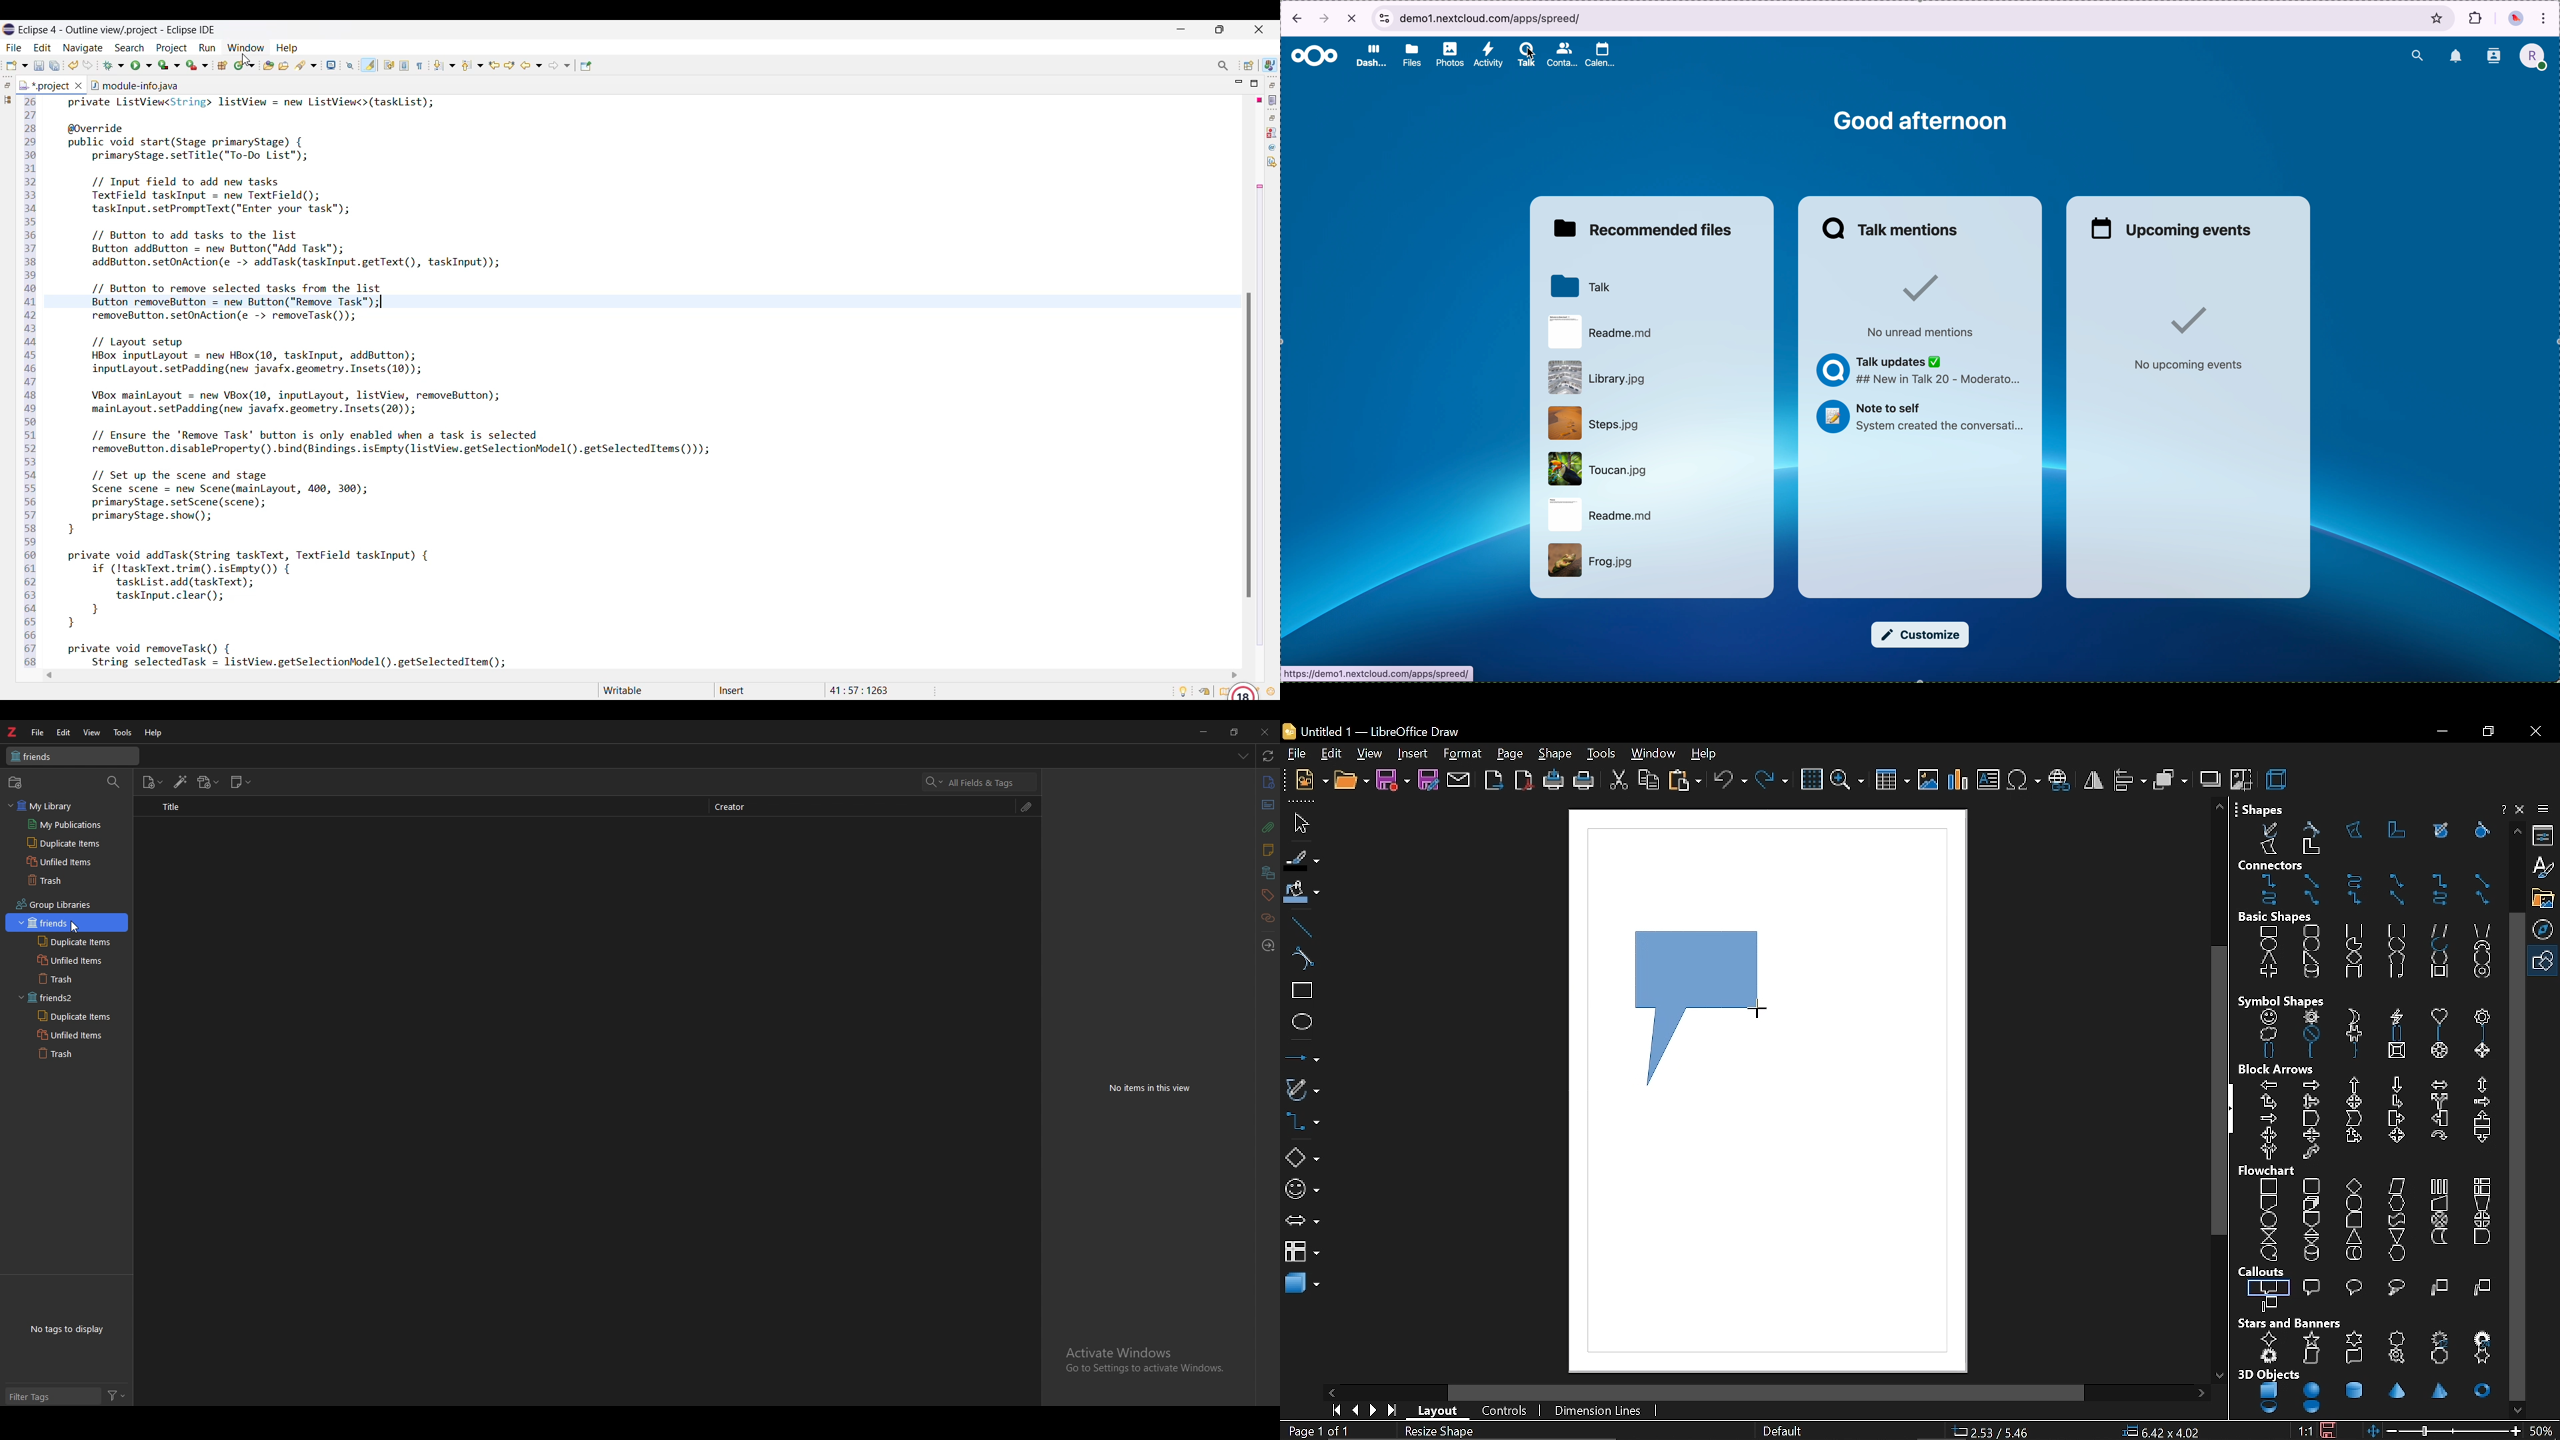 Image resolution: width=2576 pixels, height=1456 pixels. What do you see at coordinates (1709, 755) in the screenshot?
I see `help` at bounding box center [1709, 755].